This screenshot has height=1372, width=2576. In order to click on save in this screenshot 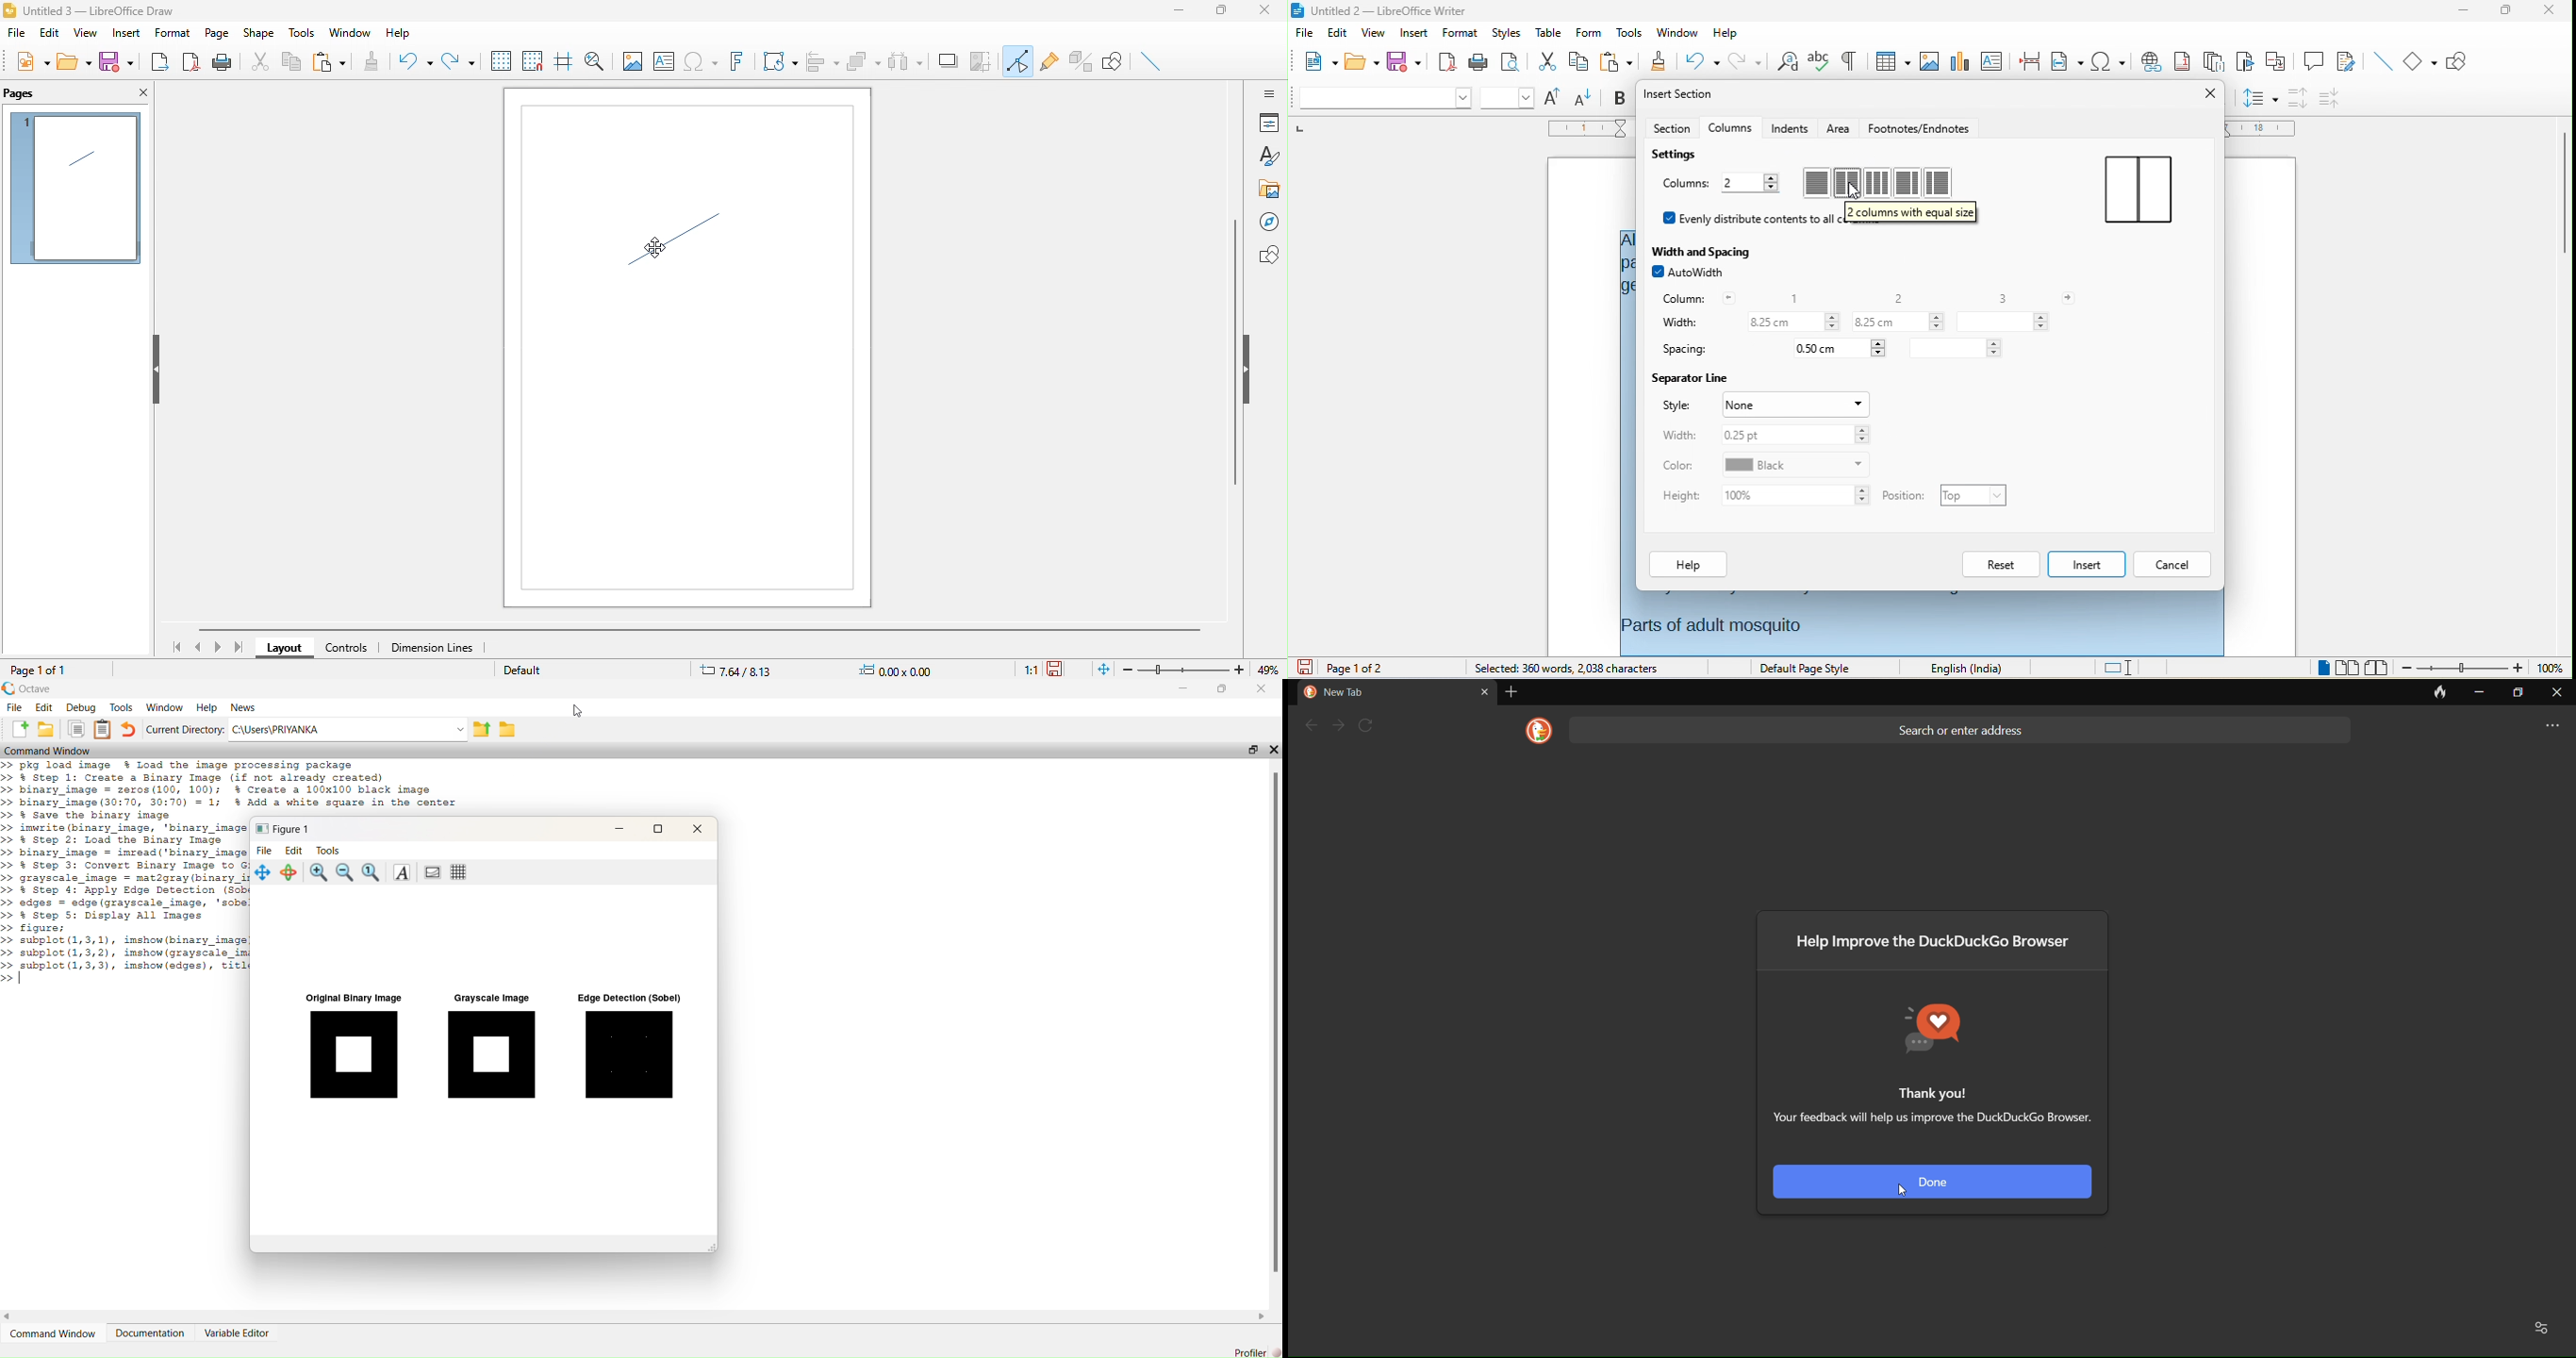, I will do `click(118, 64)`.